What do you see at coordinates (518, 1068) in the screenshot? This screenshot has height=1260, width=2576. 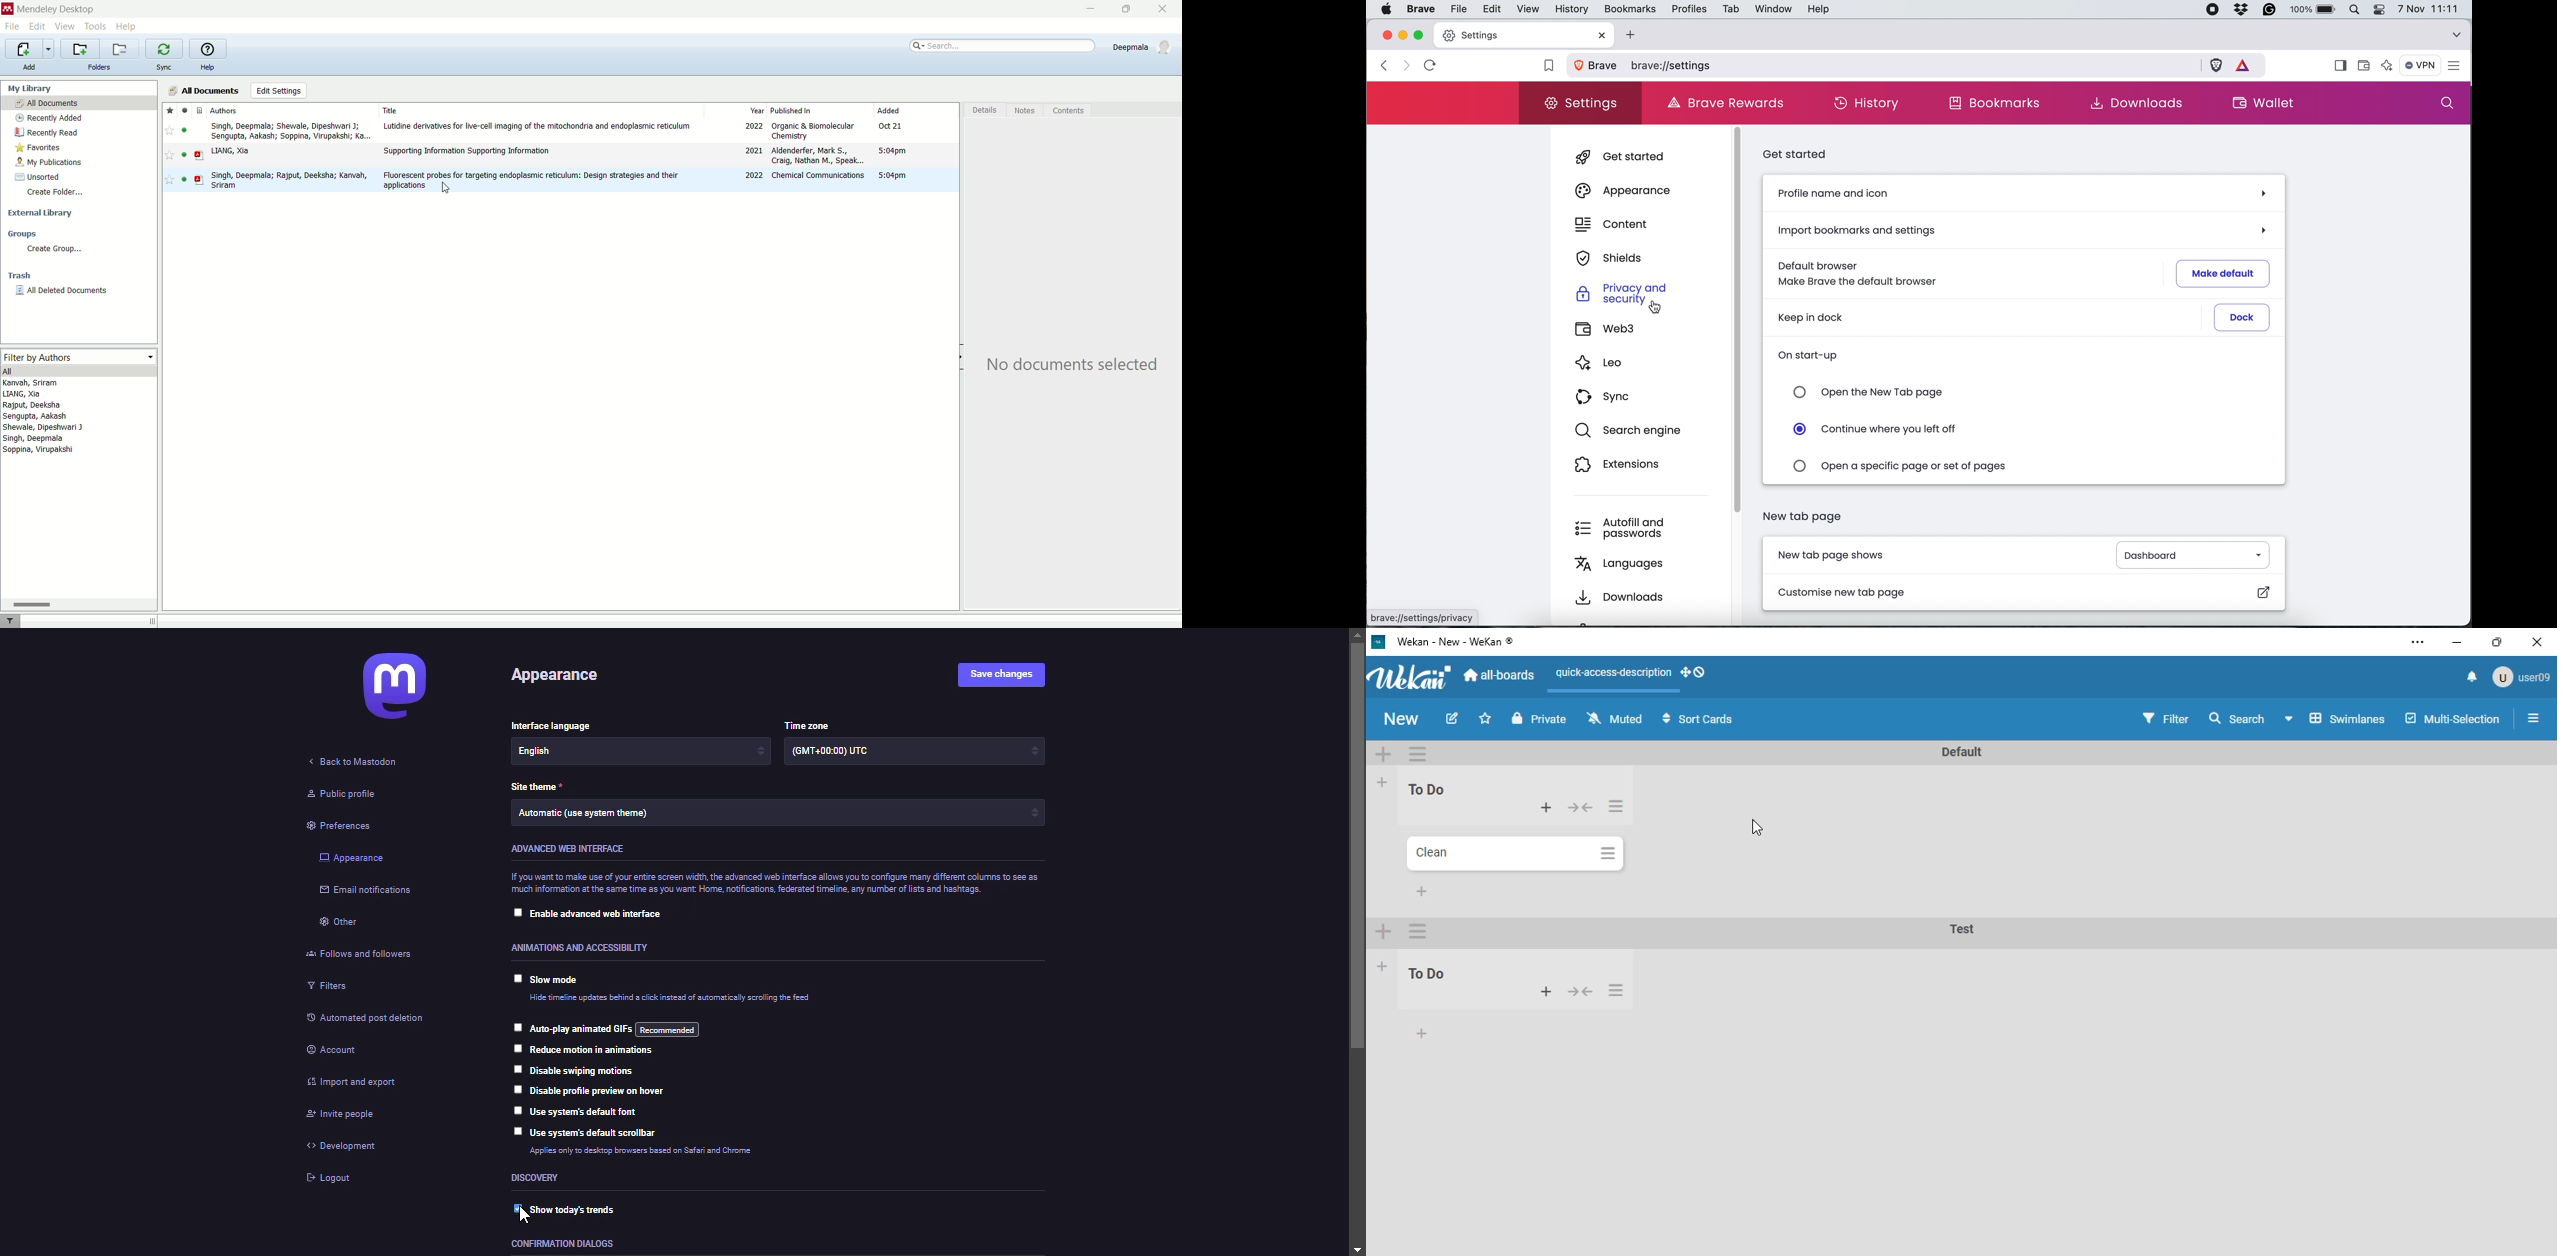 I see `click to select` at bounding box center [518, 1068].